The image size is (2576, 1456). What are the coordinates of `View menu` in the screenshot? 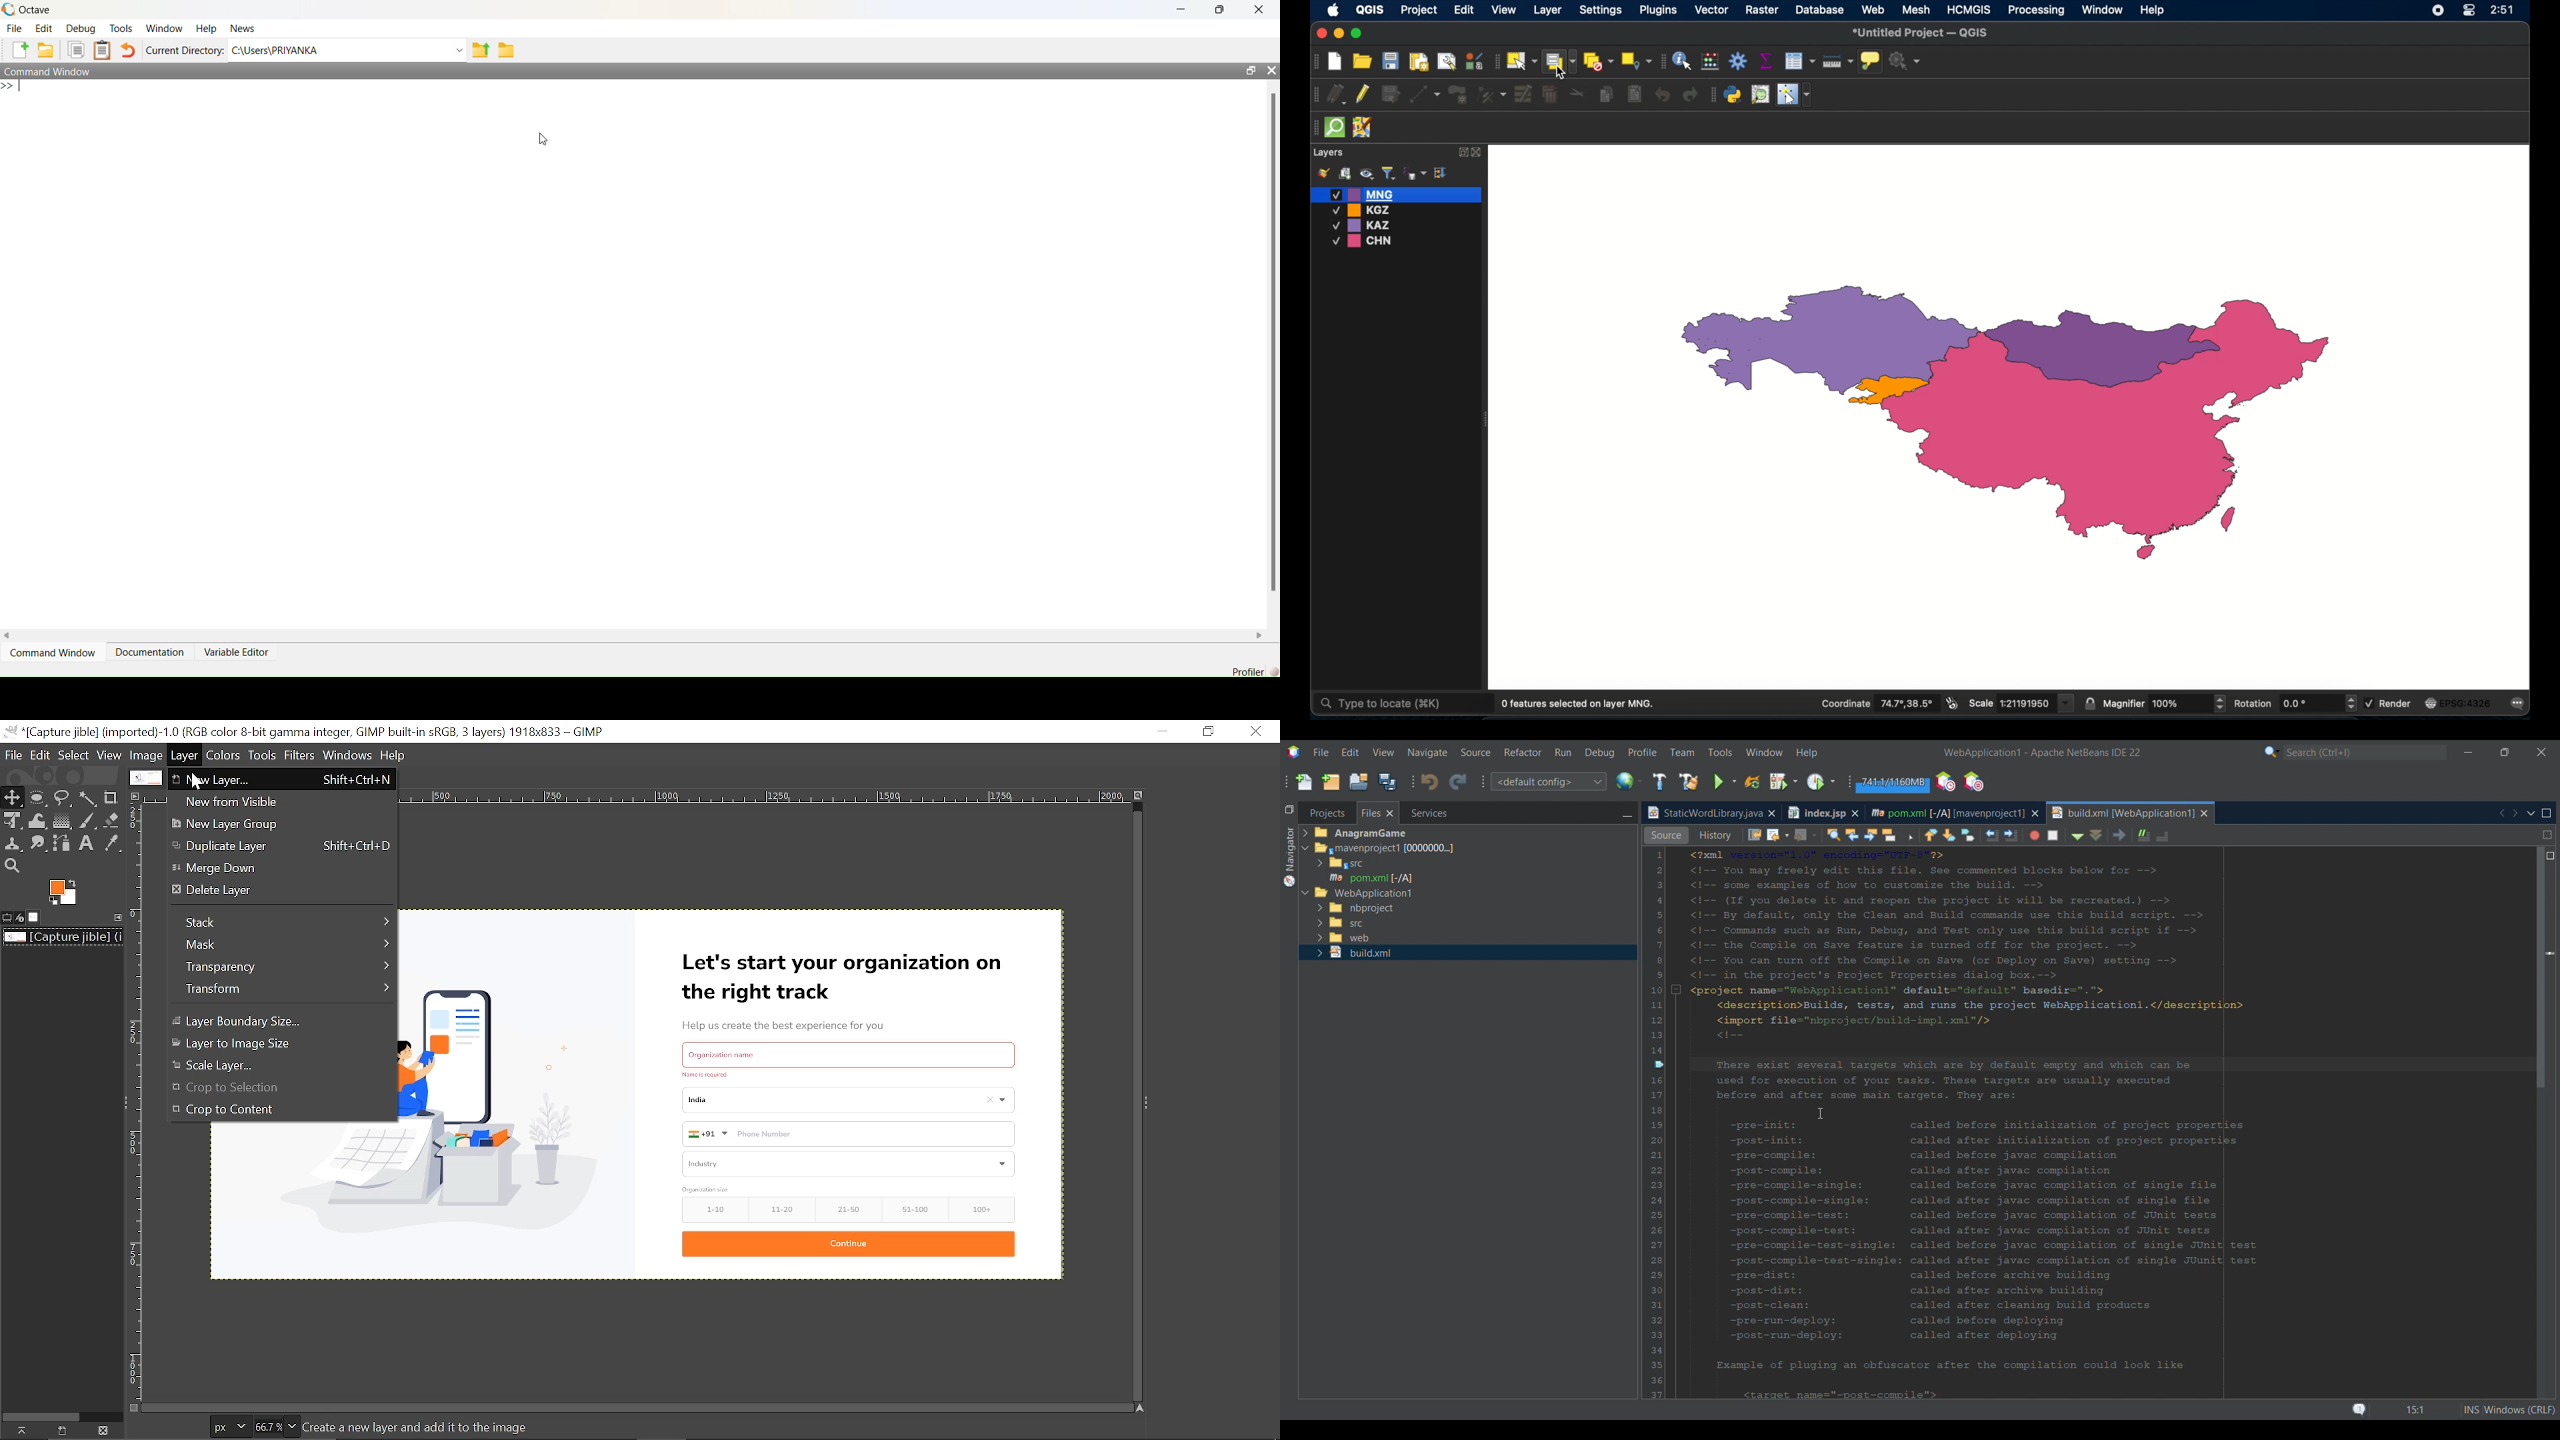 It's located at (1383, 753).